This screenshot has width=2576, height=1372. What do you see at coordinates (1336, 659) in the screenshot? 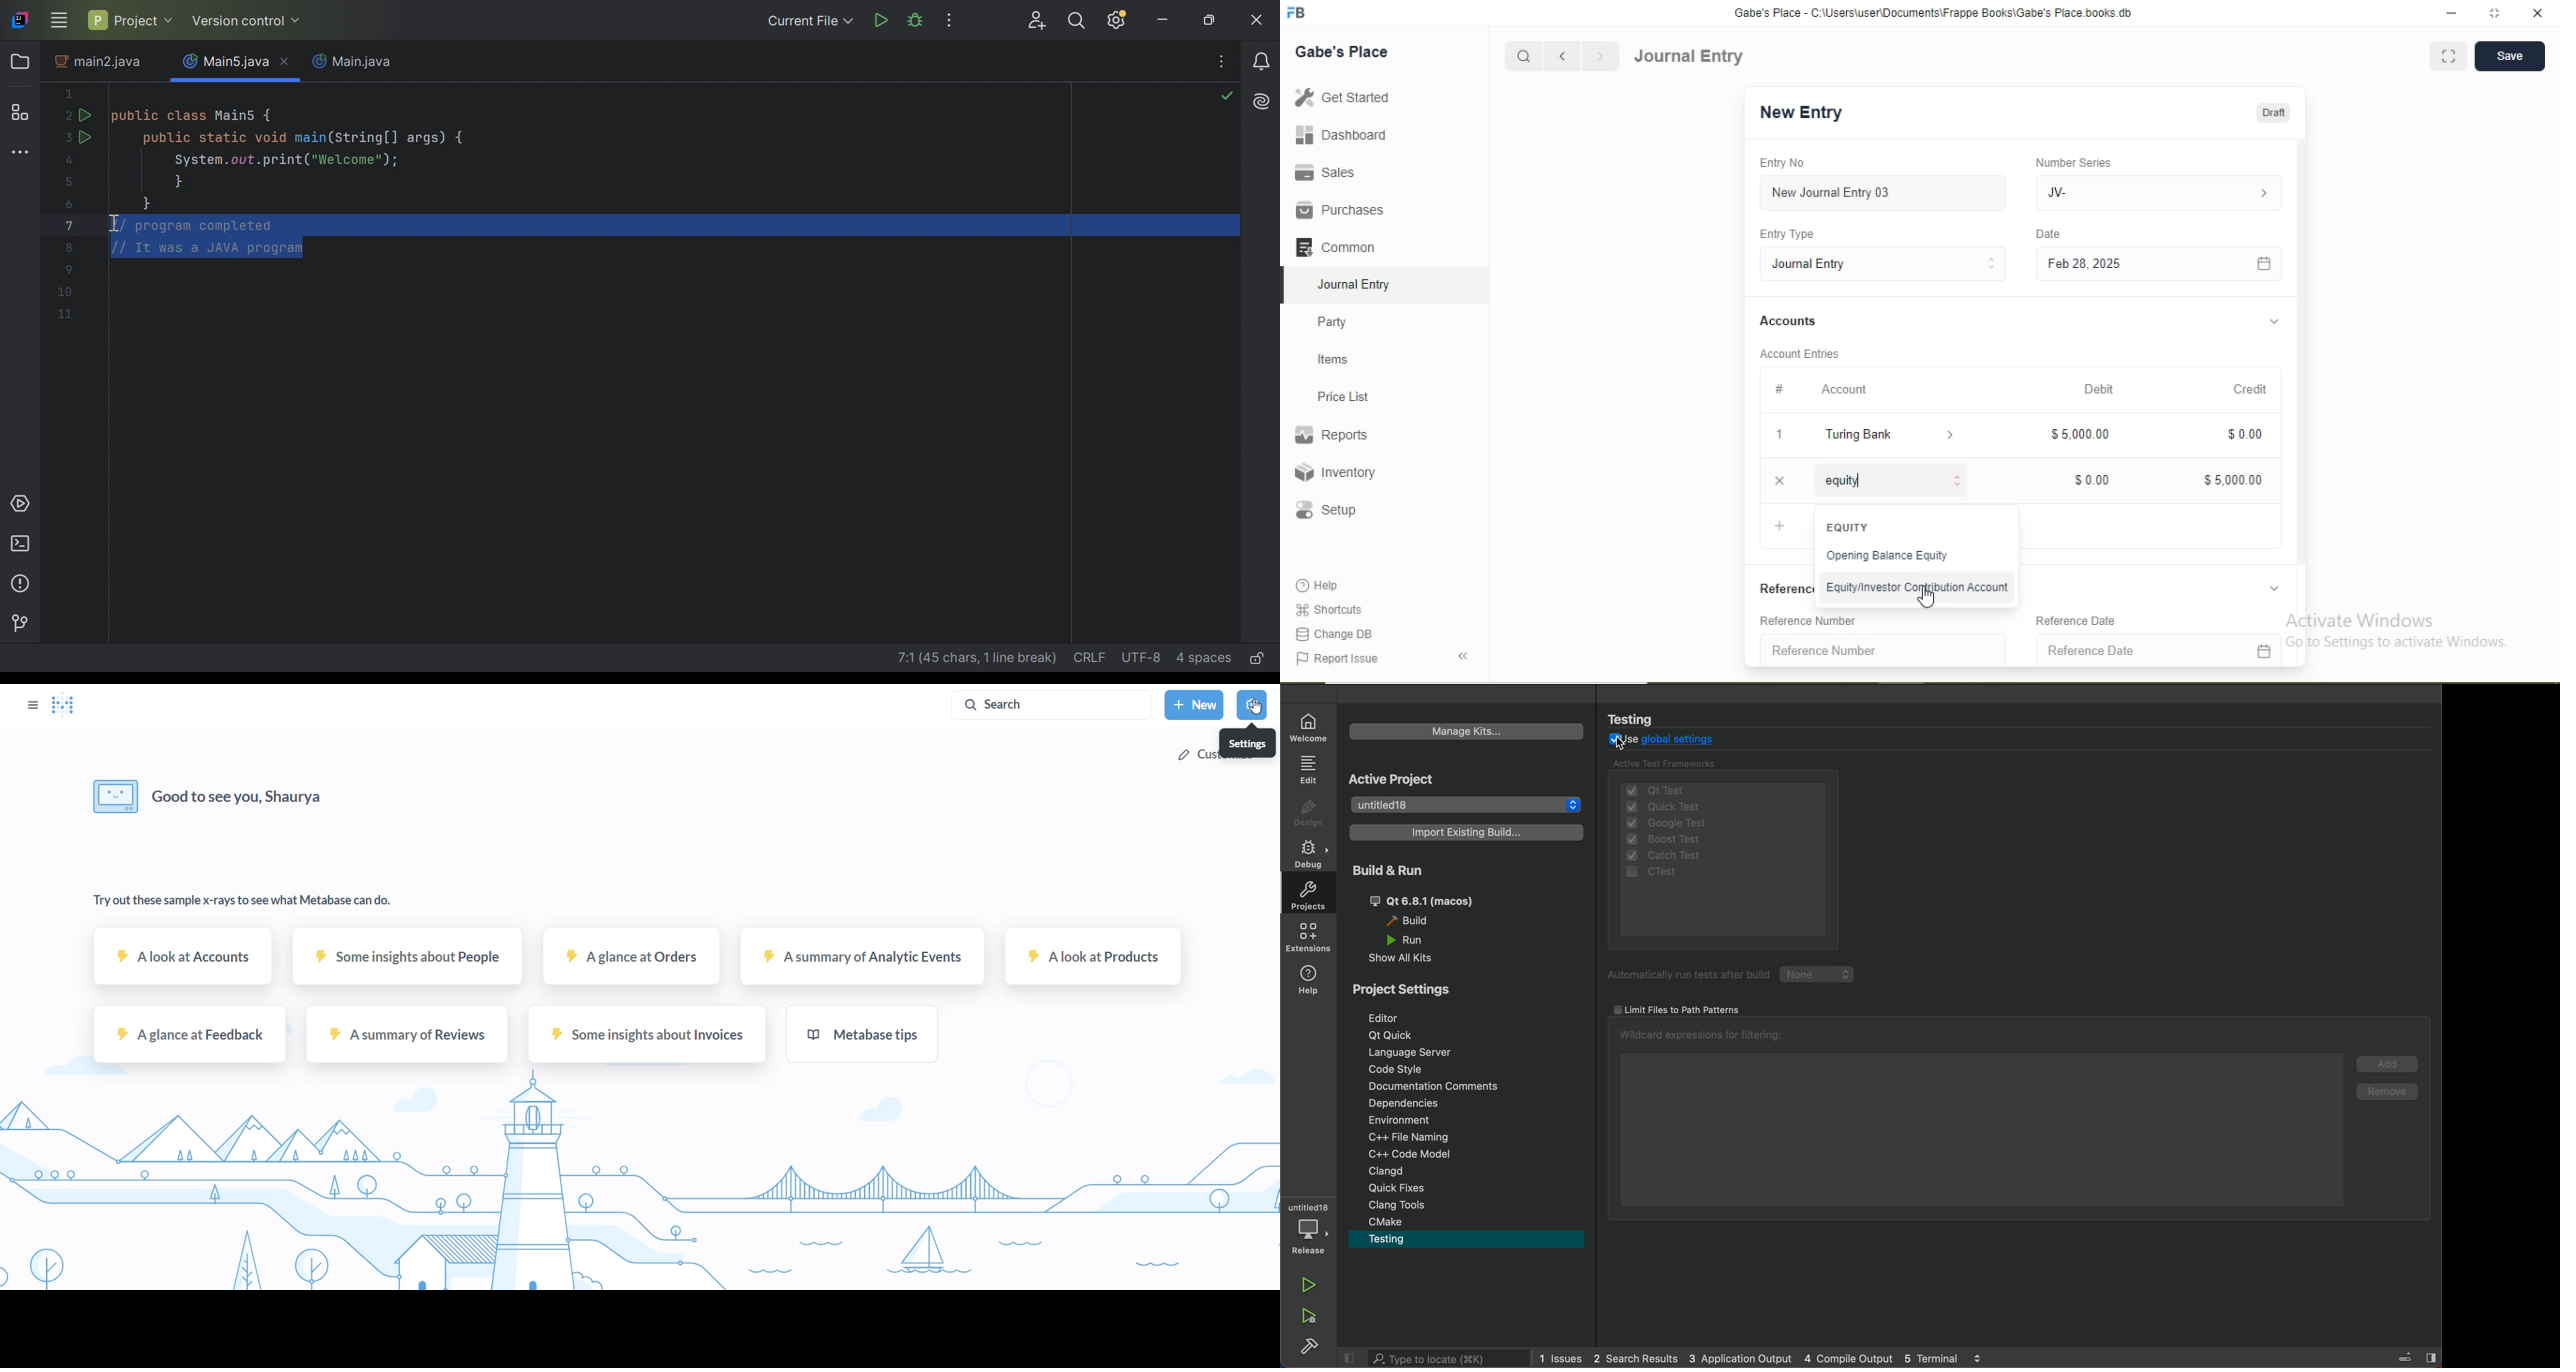
I see `Report Issue` at bounding box center [1336, 659].